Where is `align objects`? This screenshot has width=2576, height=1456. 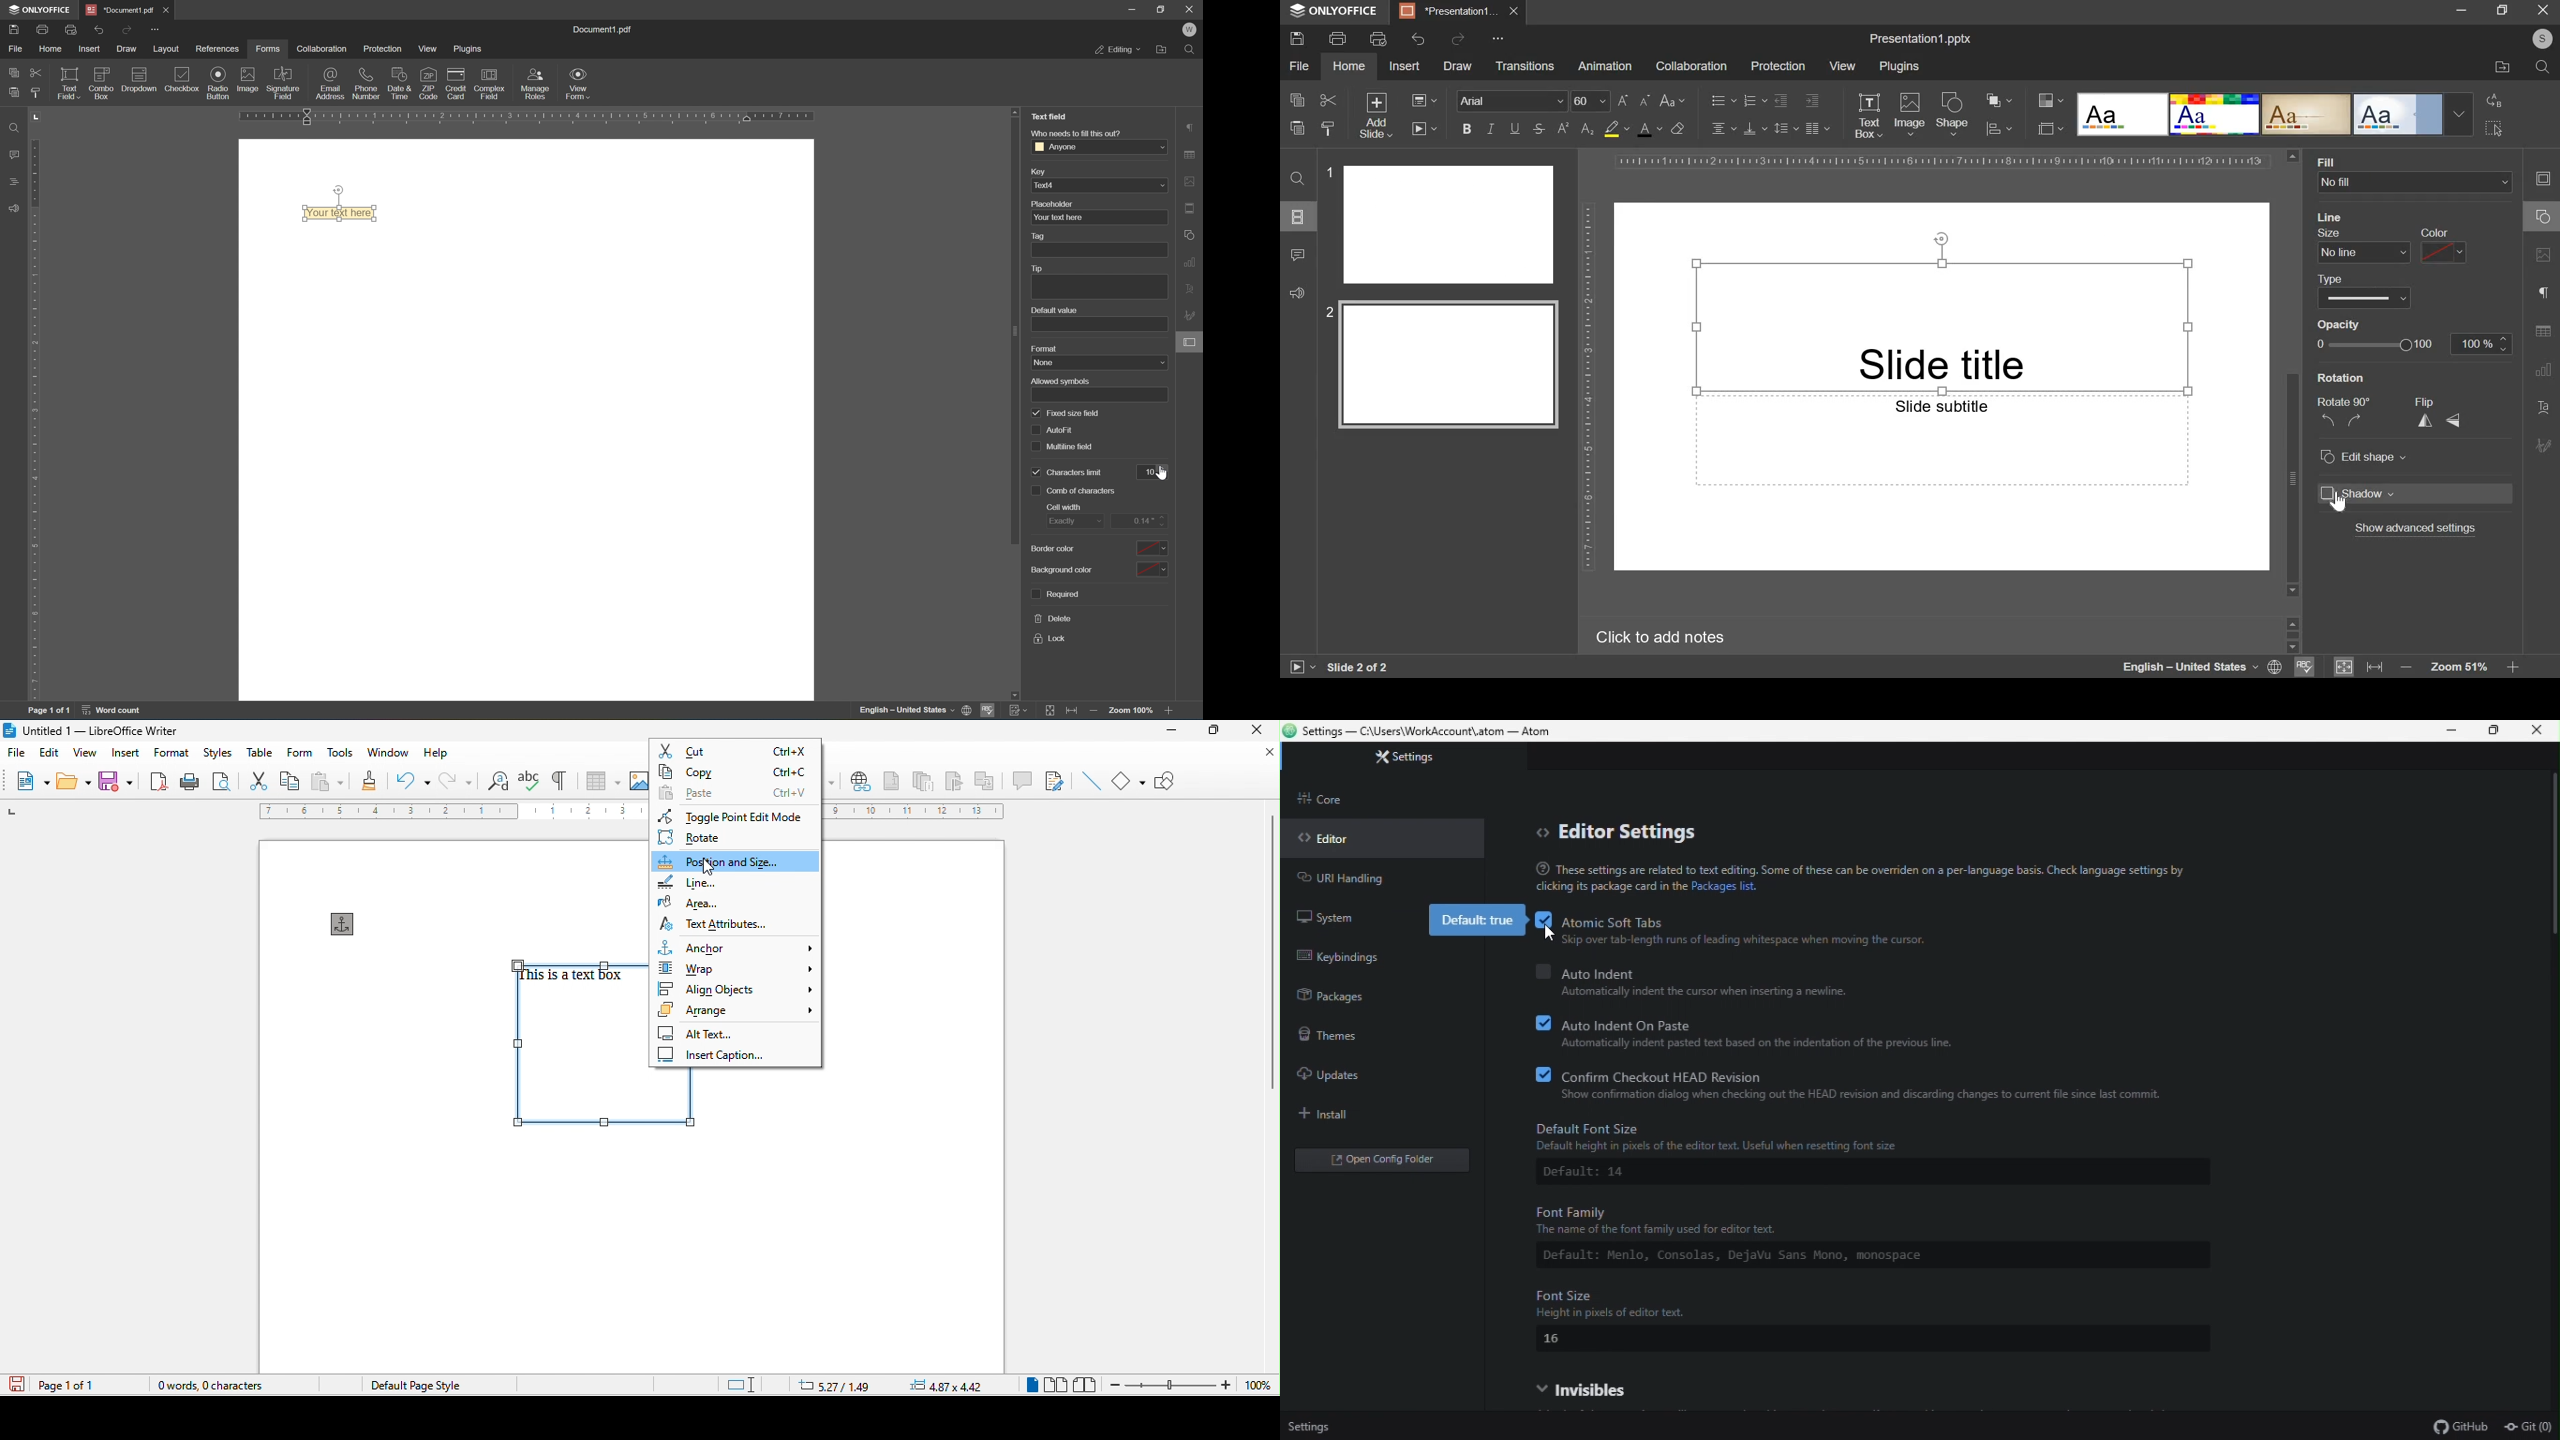 align objects is located at coordinates (736, 991).